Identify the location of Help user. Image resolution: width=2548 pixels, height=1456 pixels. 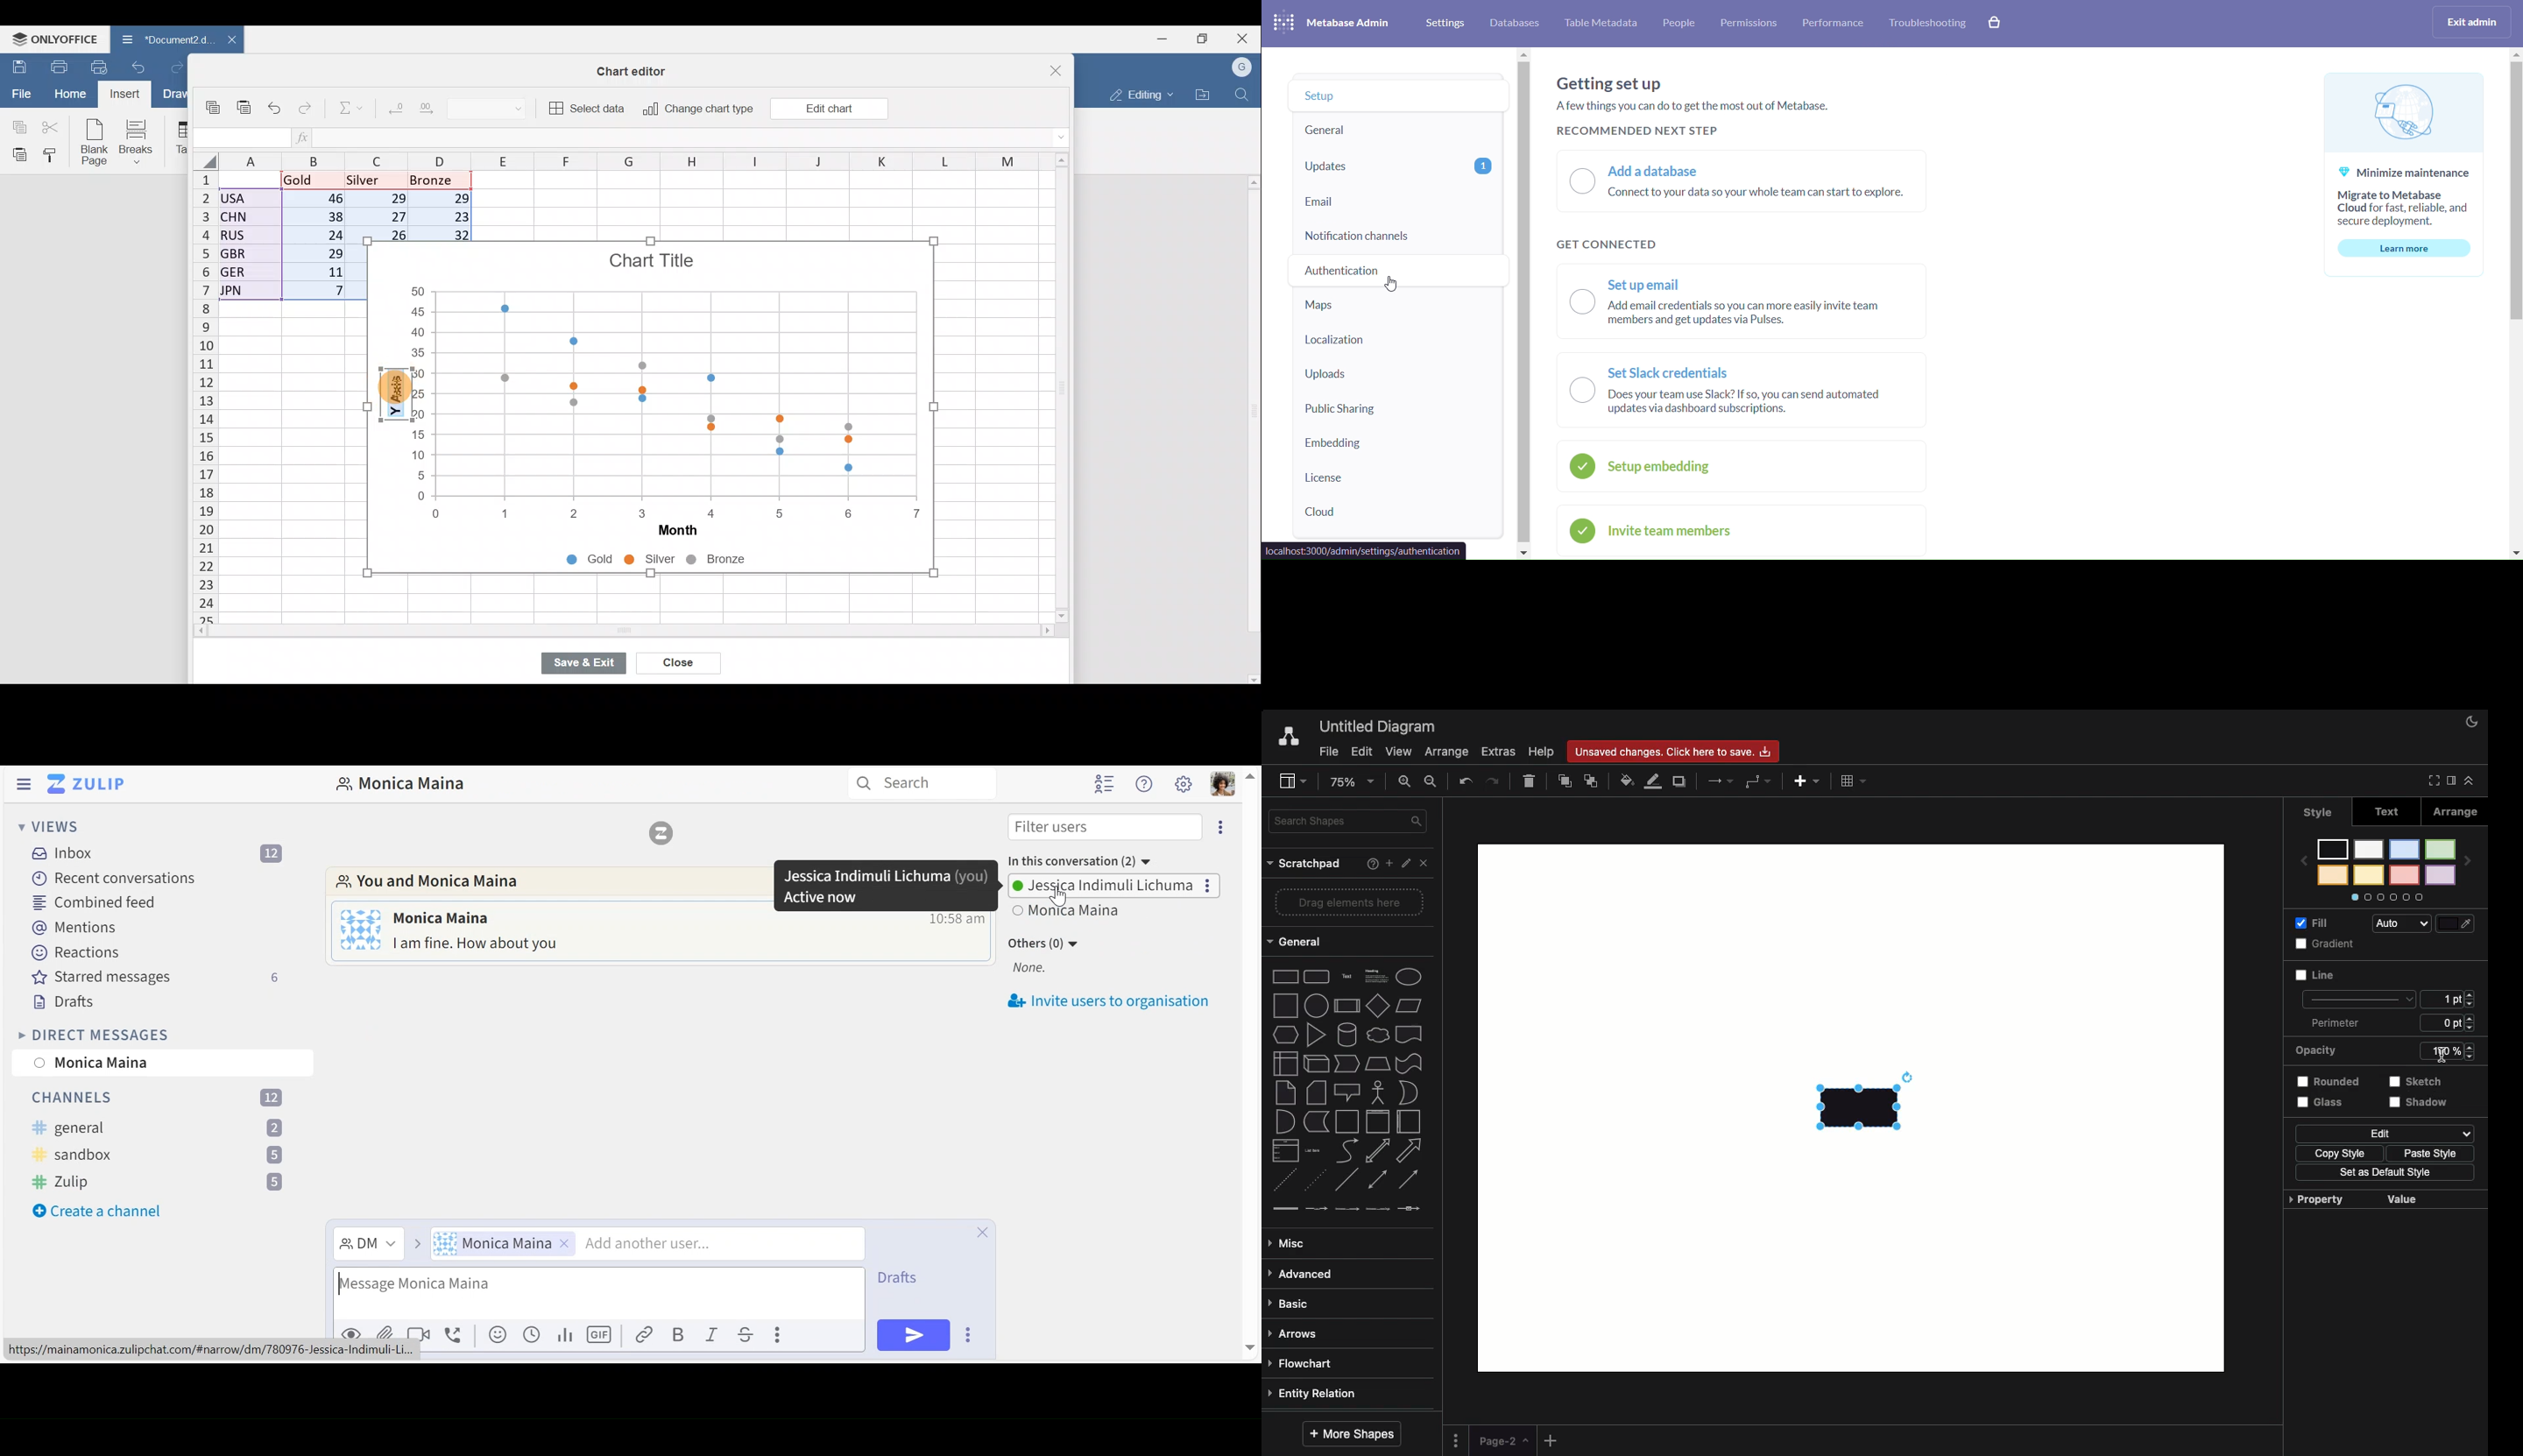
(1145, 783).